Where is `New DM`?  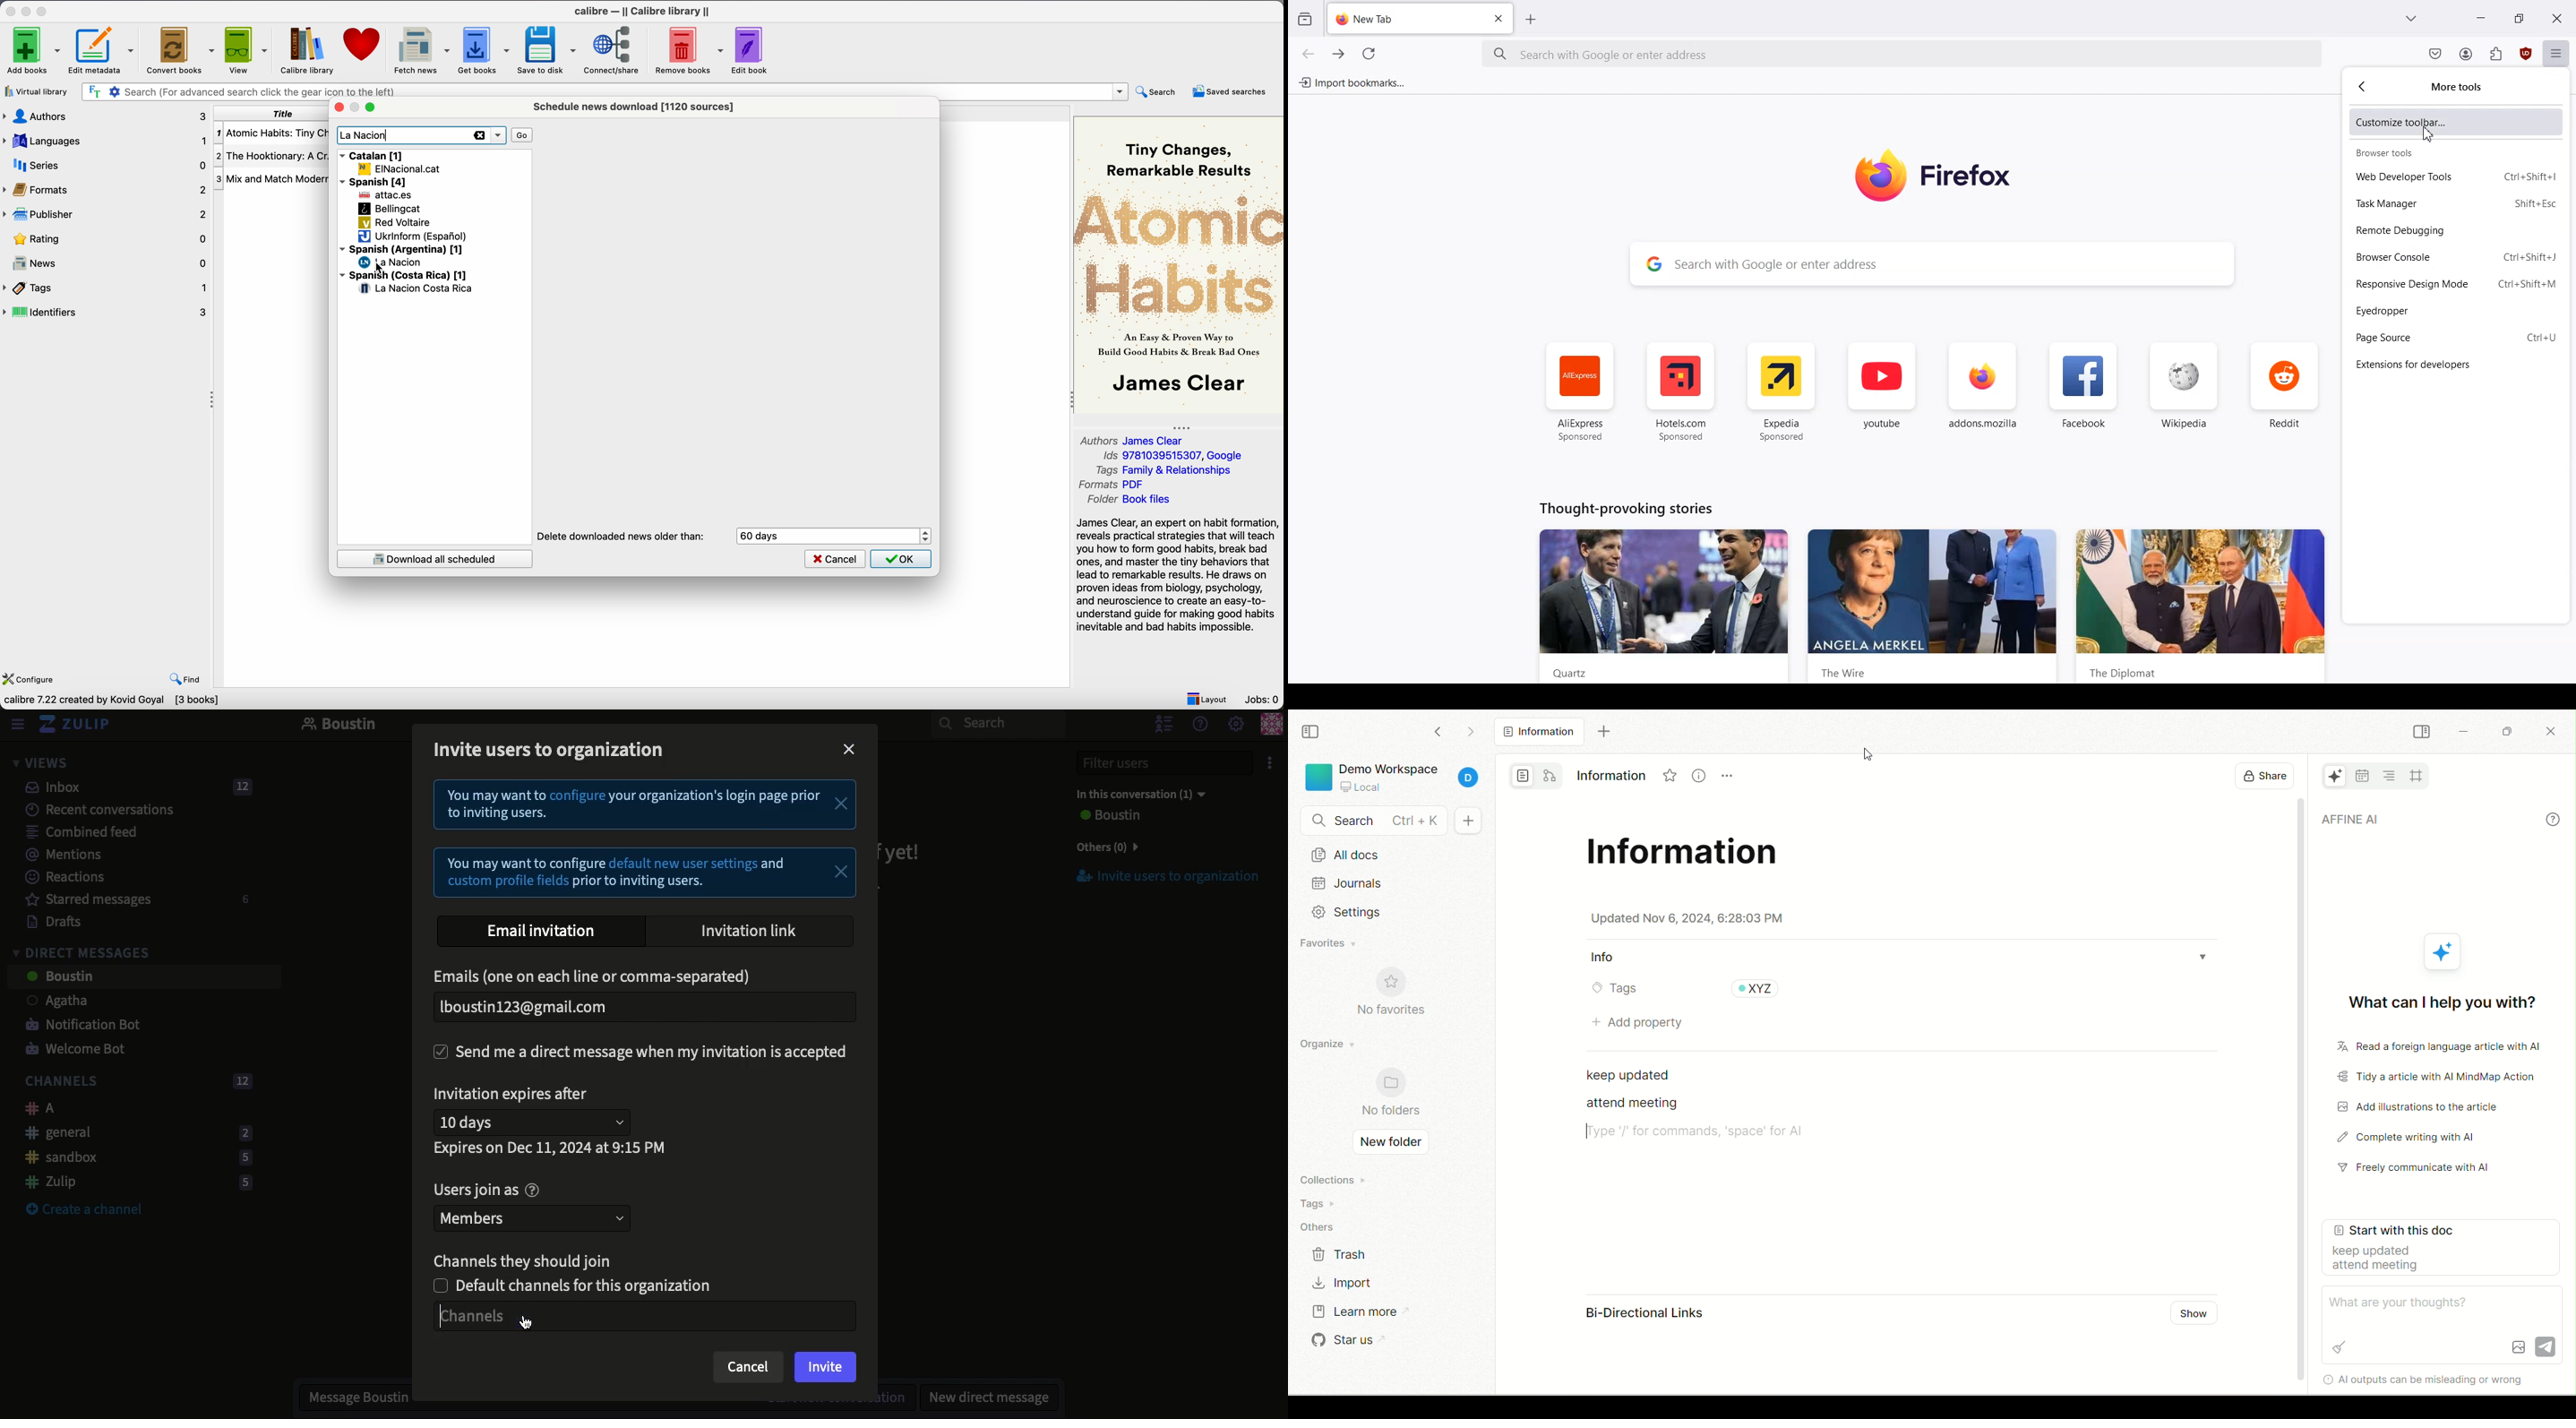 New DM is located at coordinates (984, 1397).